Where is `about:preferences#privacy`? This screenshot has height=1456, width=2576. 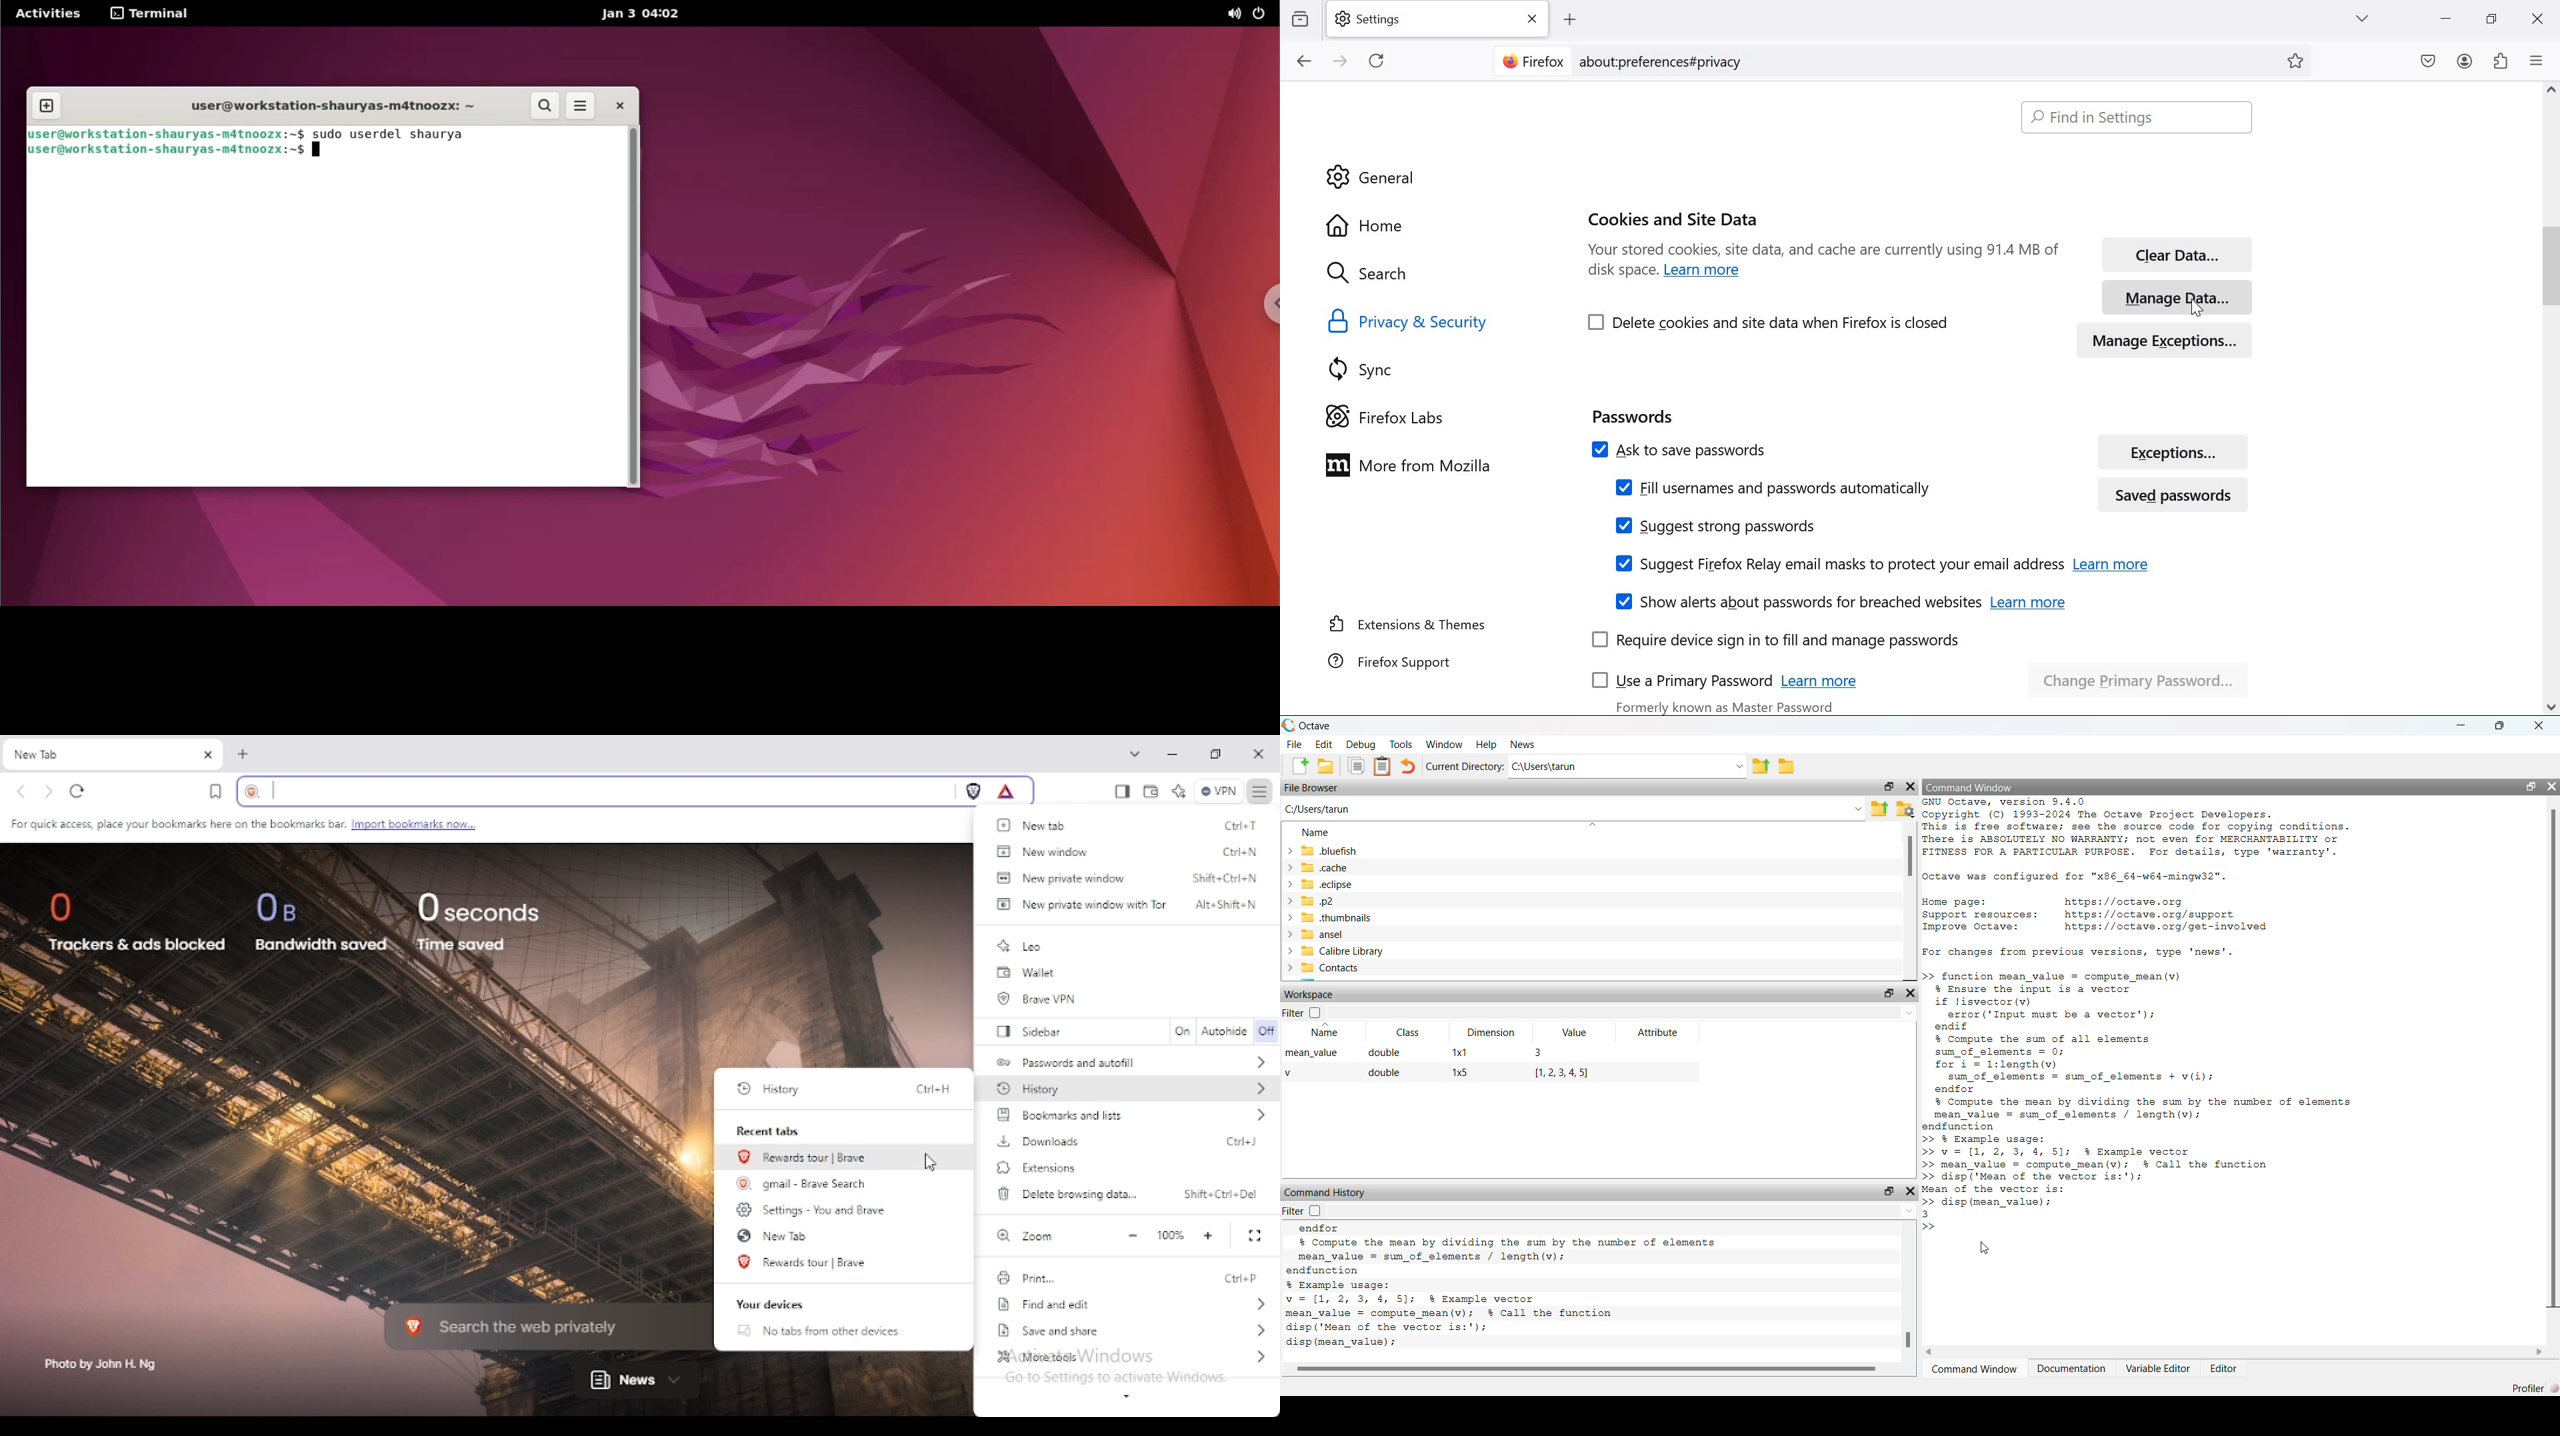 about:preferences#privacy is located at coordinates (1669, 61).